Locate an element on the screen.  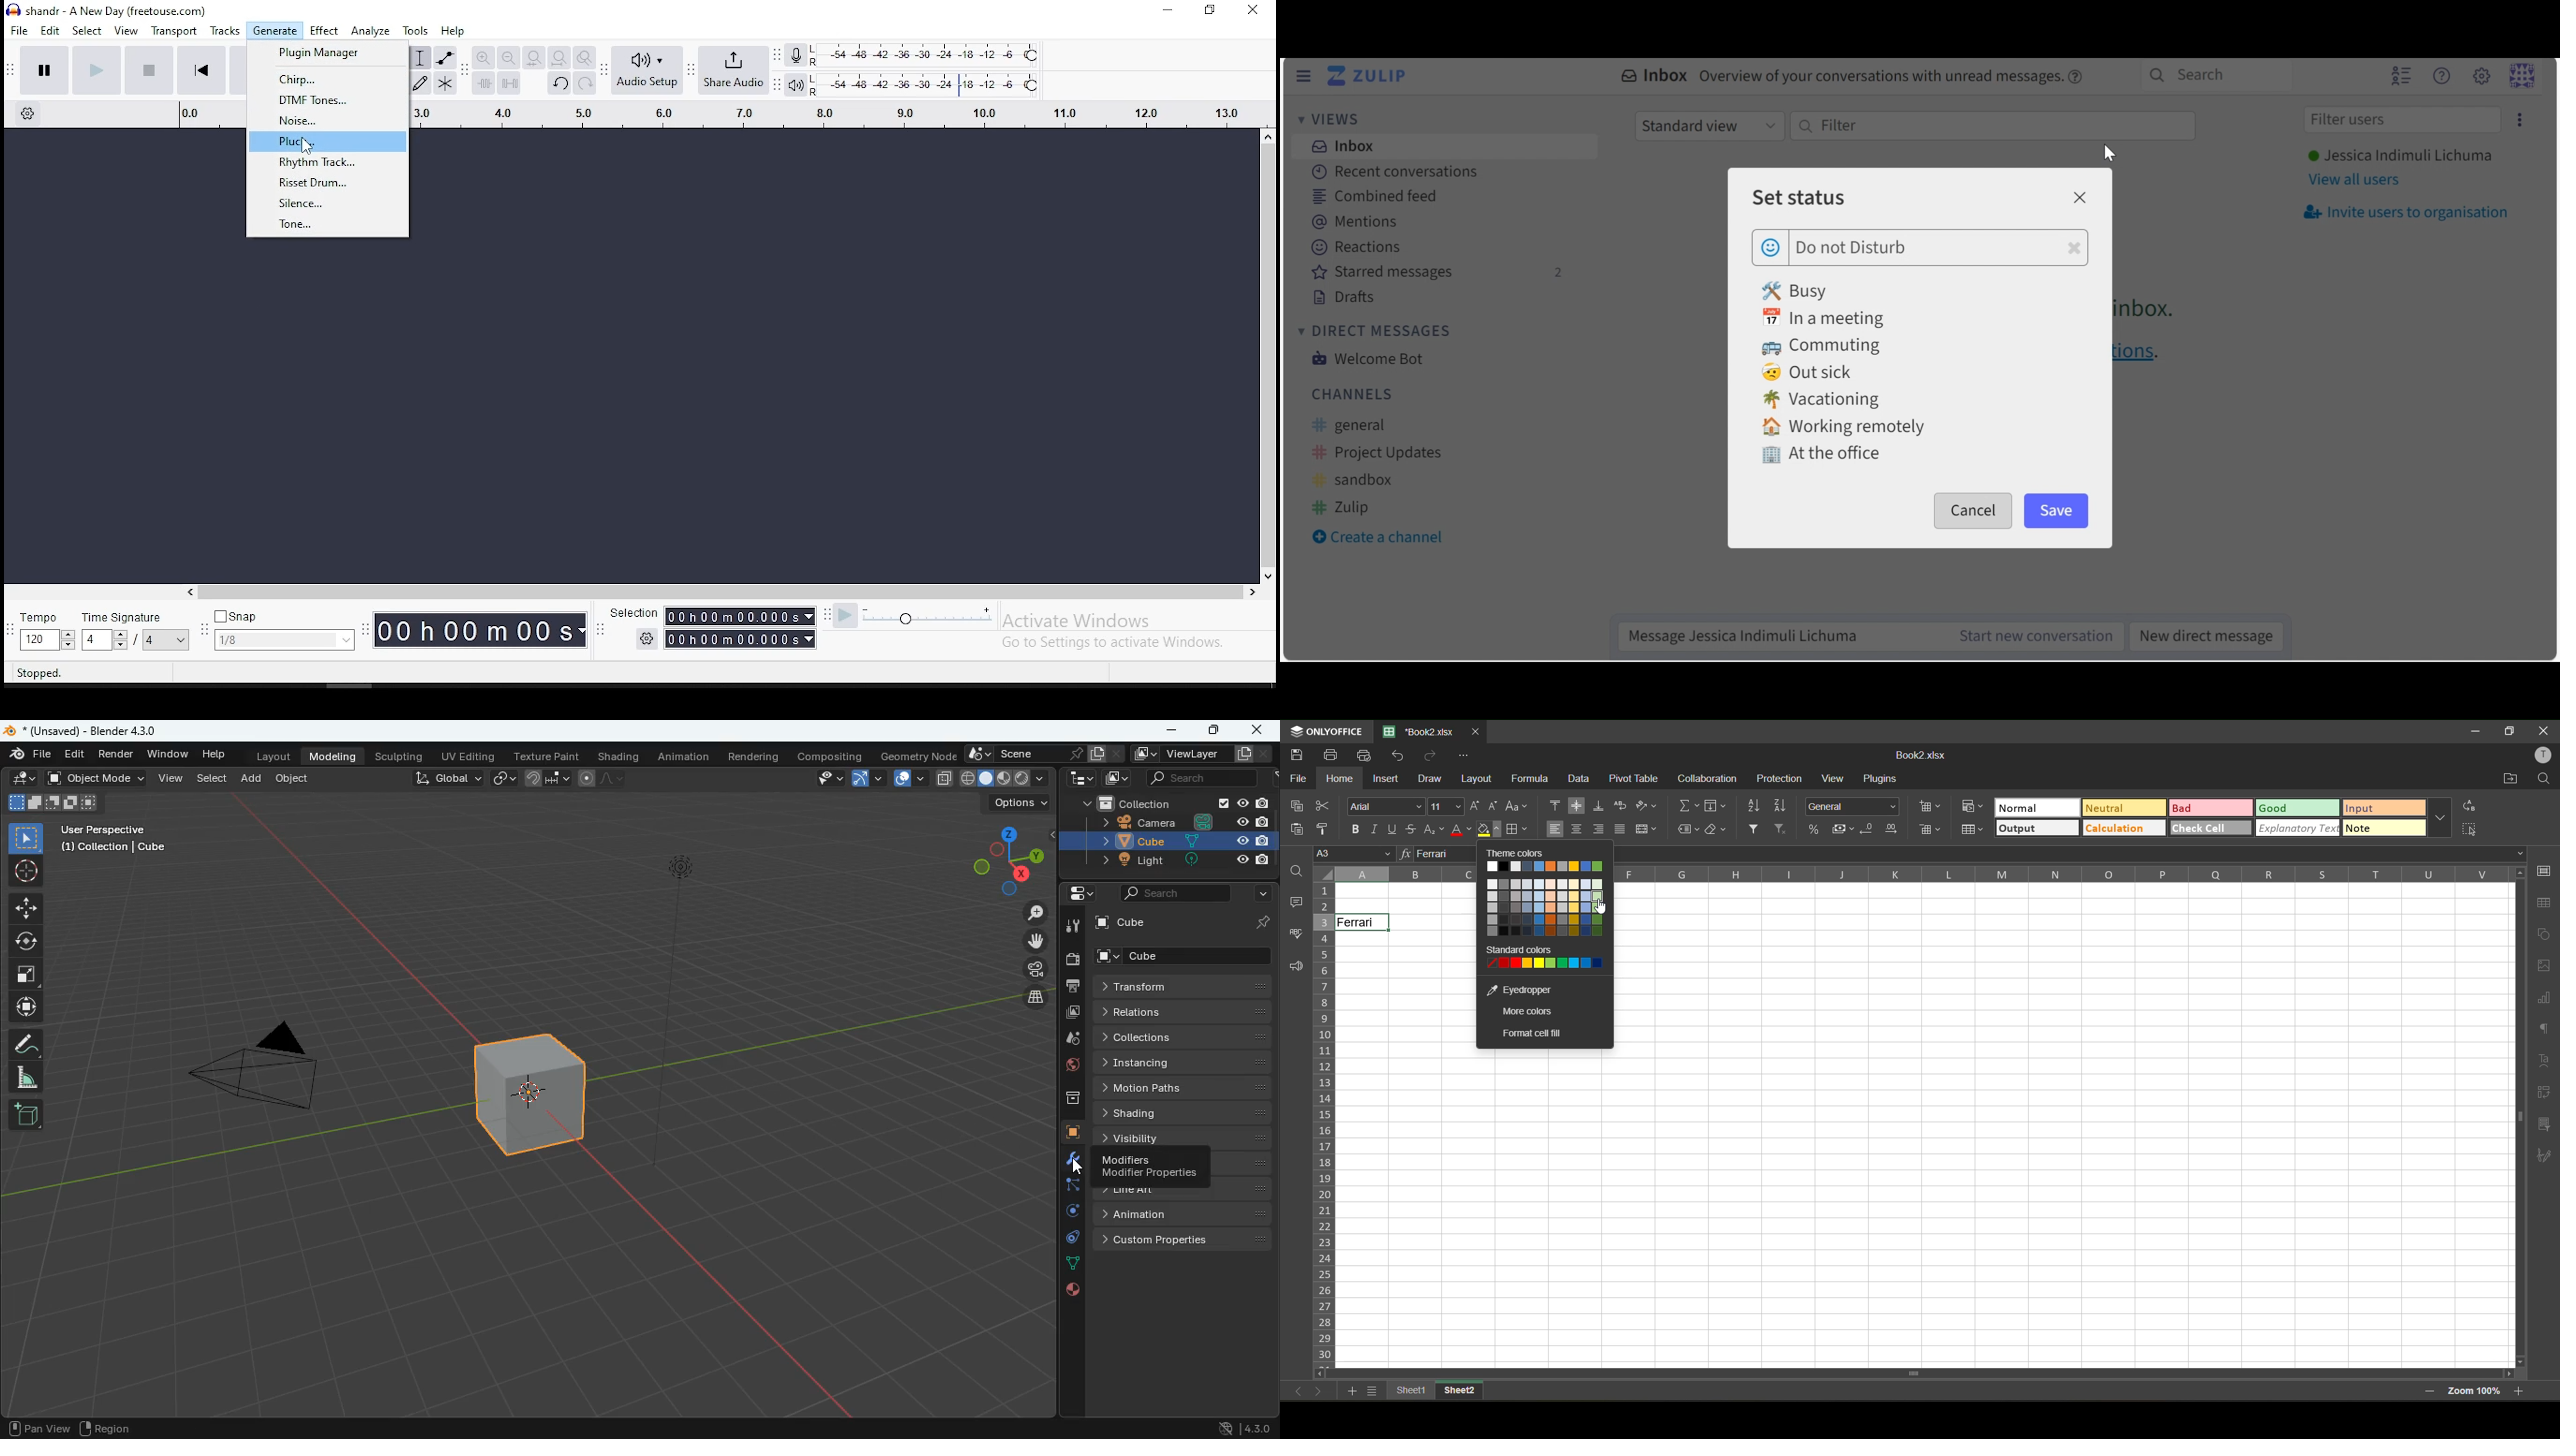
copy is located at coordinates (943, 777).